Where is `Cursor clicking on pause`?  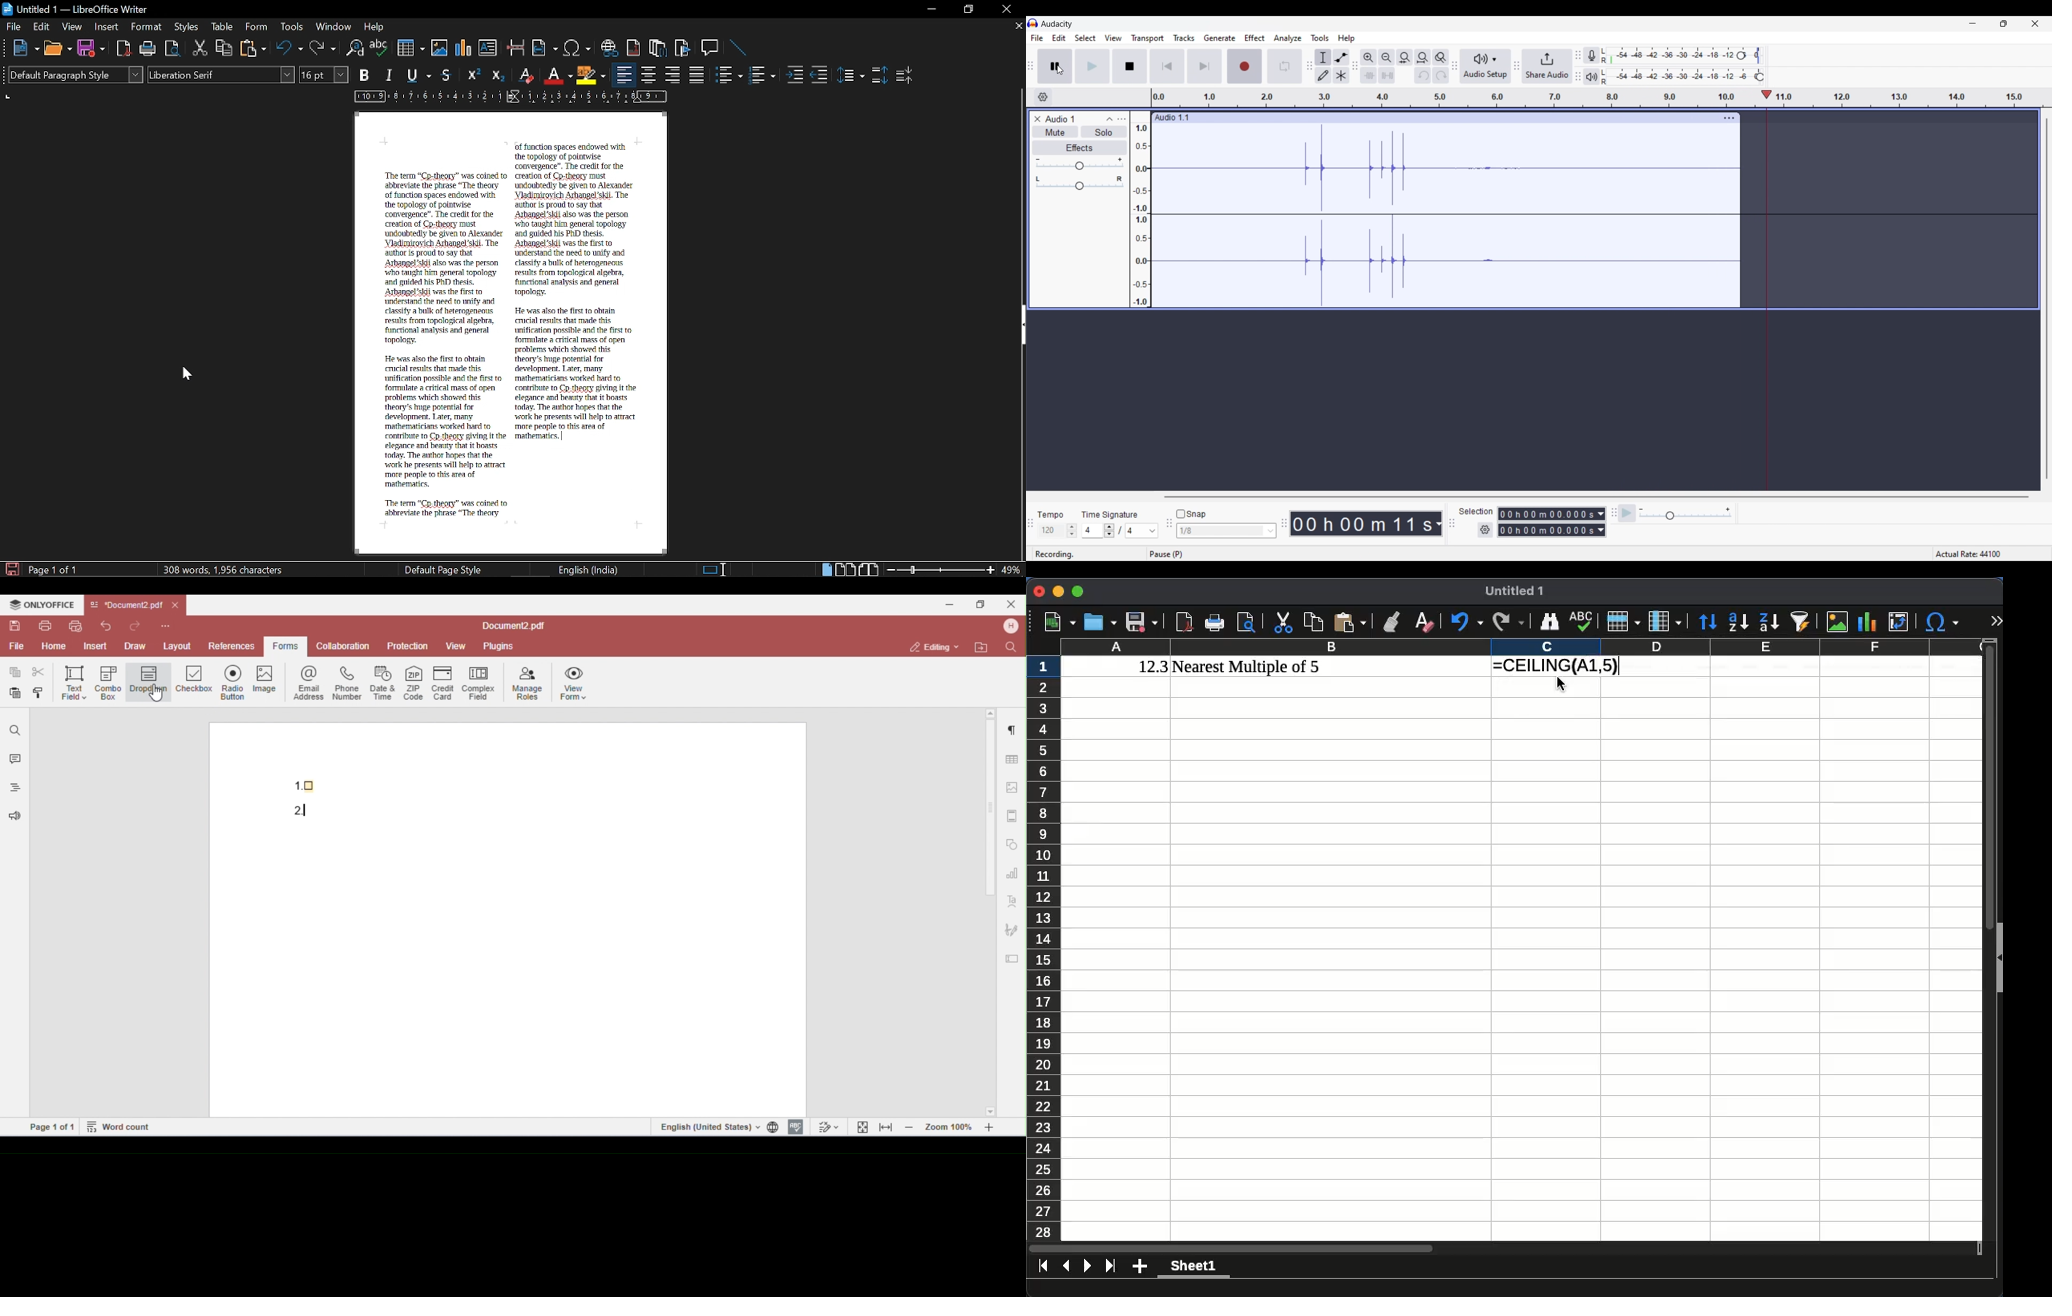 Cursor clicking on pause is located at coordinates (1060, 71).